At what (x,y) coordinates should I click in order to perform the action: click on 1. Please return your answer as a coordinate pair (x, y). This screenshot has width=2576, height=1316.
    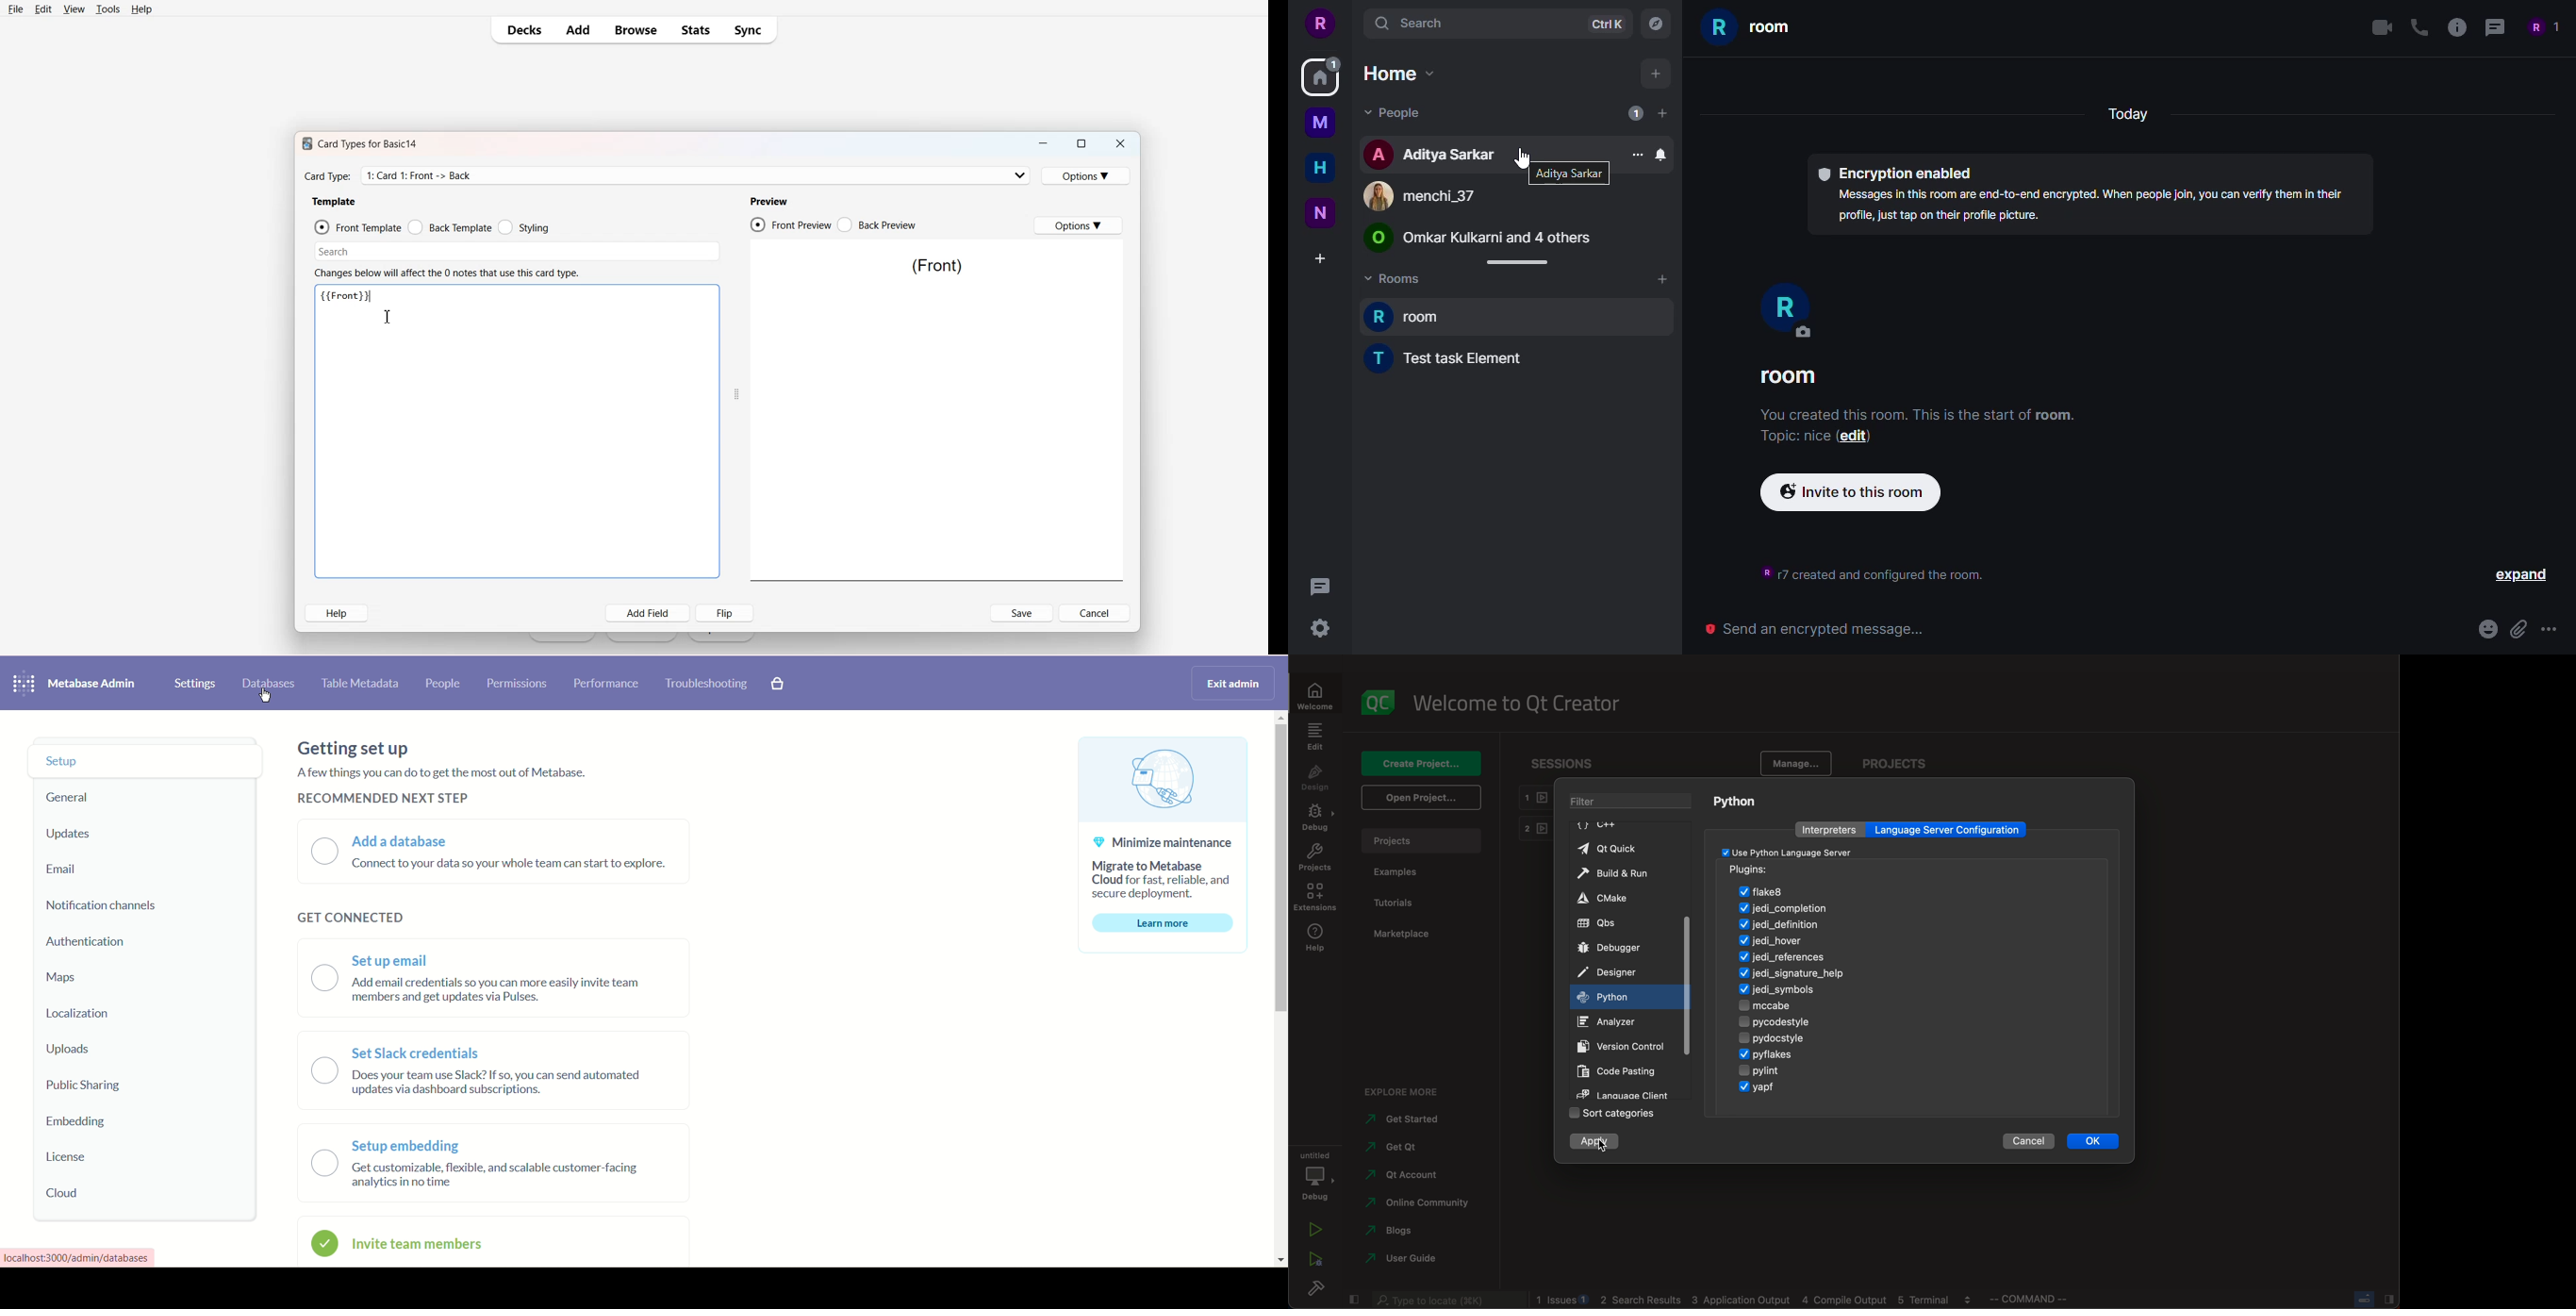
    Looking at the image, I should click on (1334, 63).